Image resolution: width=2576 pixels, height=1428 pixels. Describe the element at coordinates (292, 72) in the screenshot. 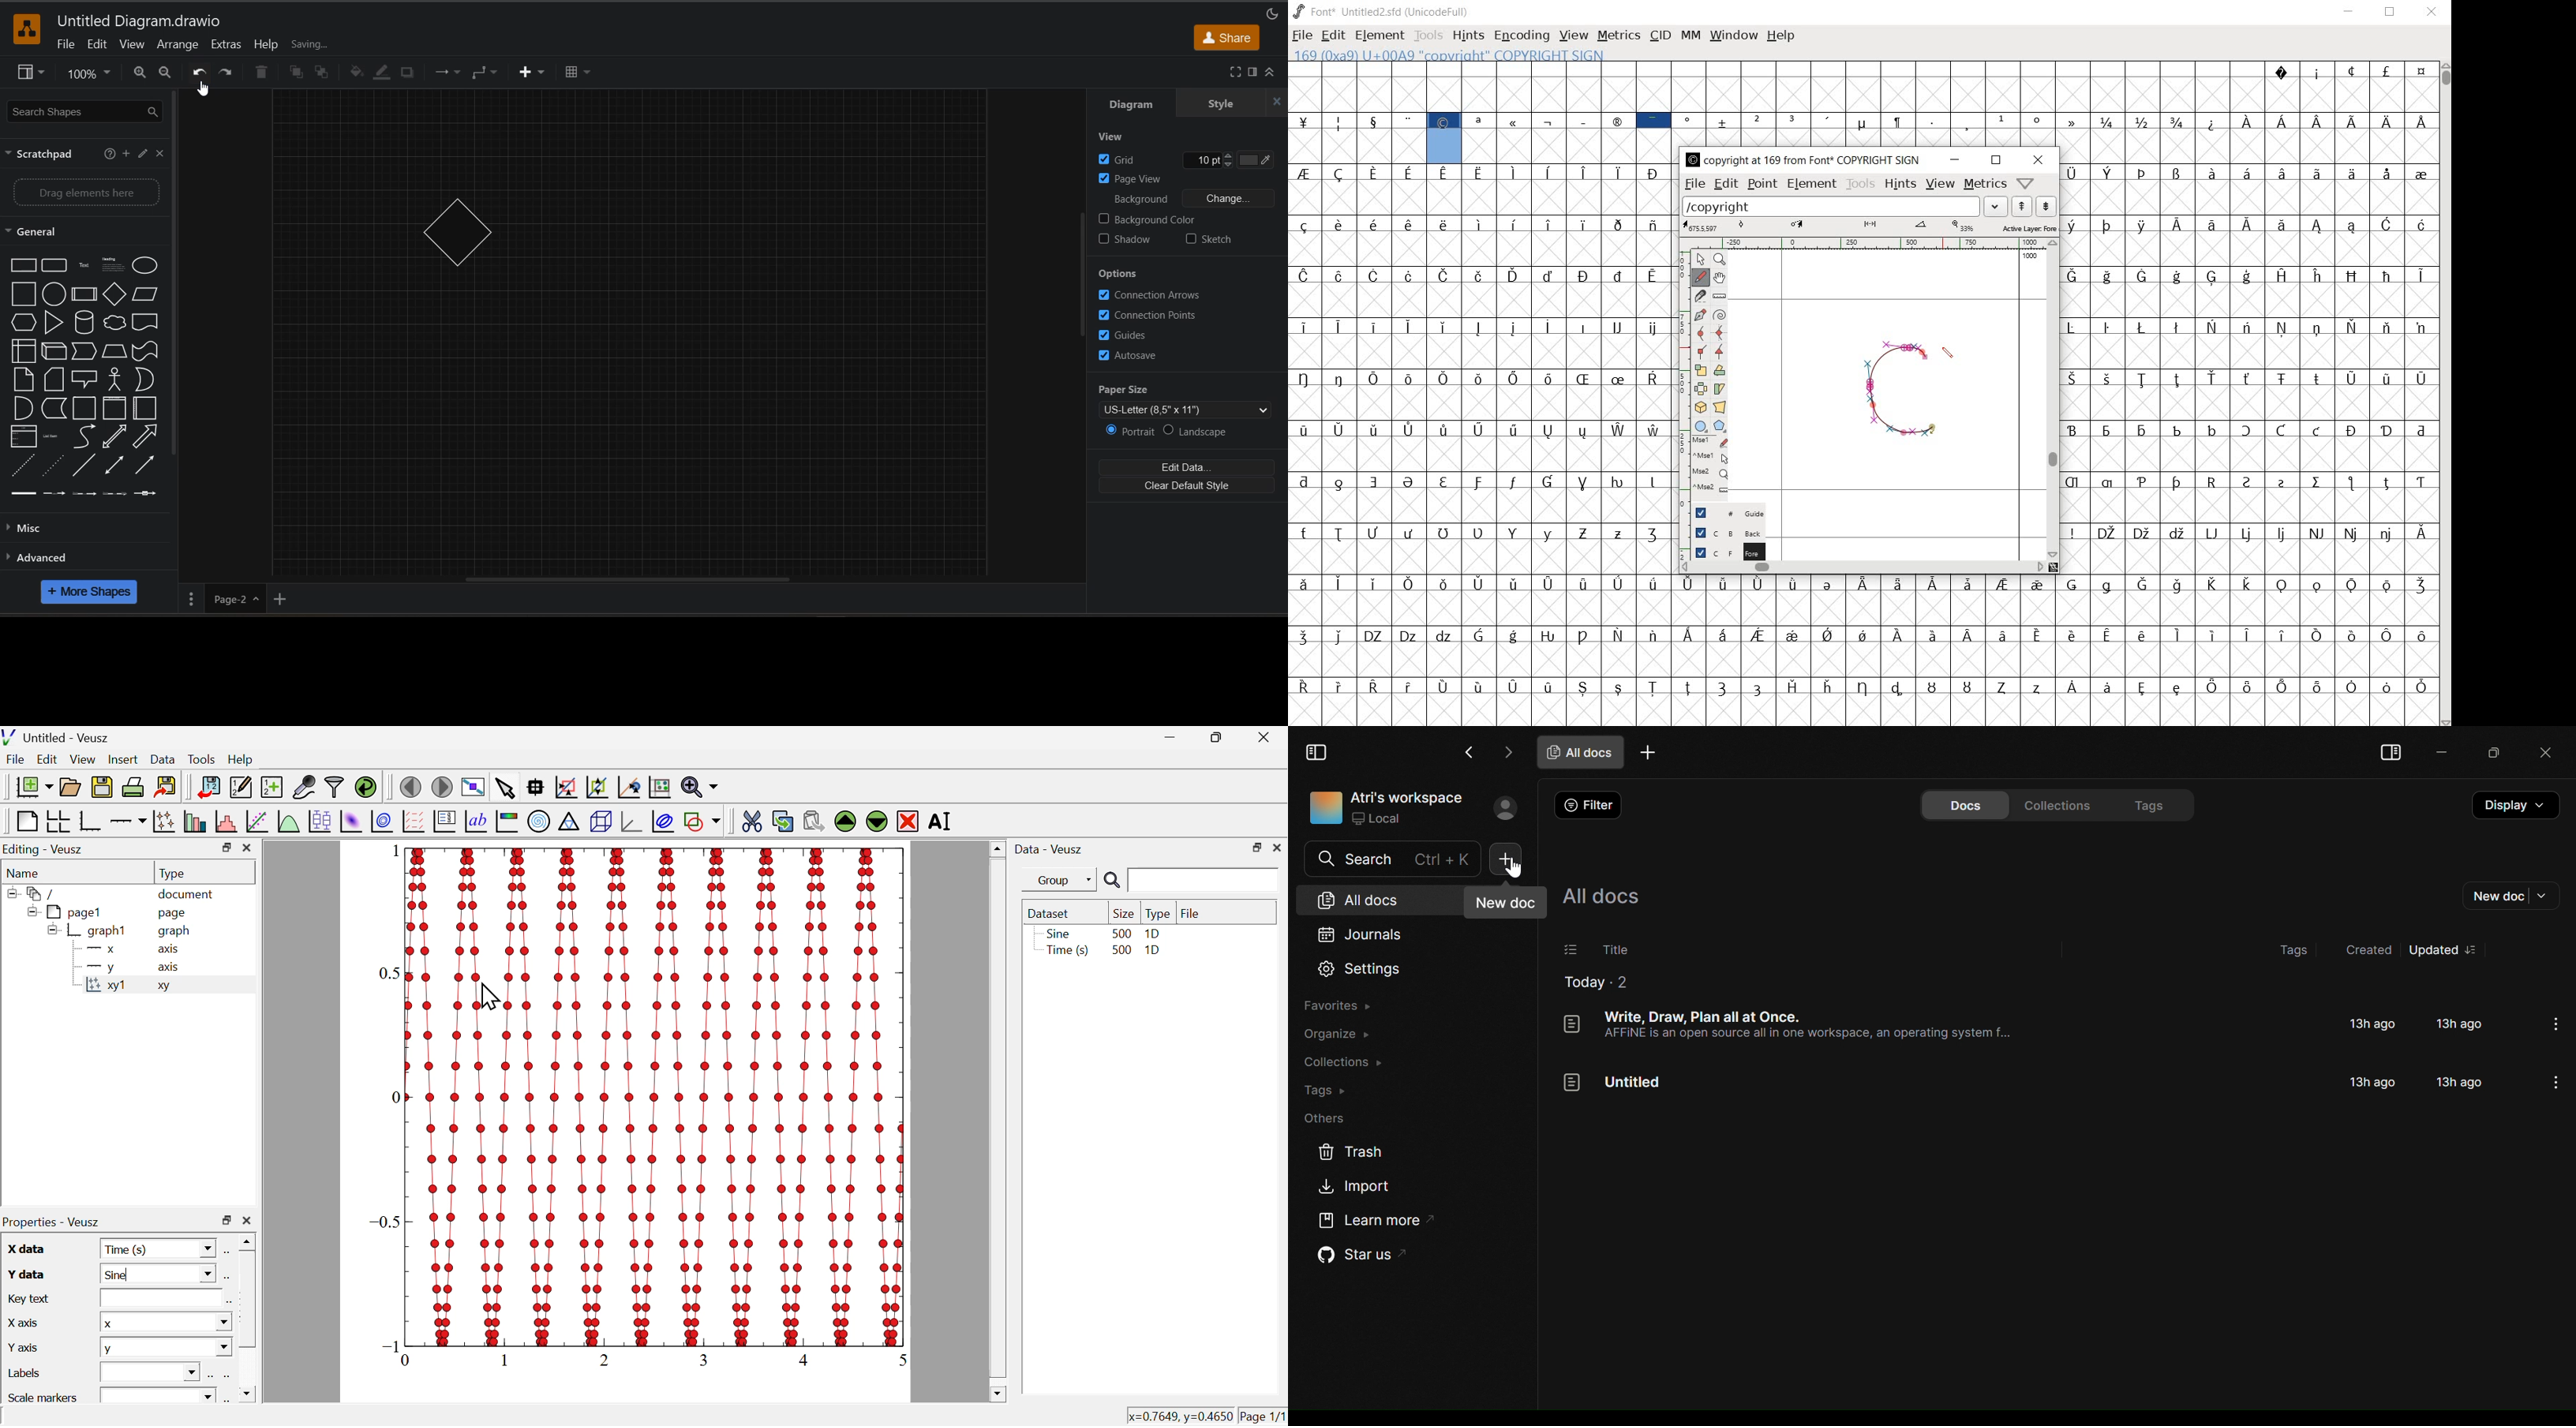

I see `to front` at that location.